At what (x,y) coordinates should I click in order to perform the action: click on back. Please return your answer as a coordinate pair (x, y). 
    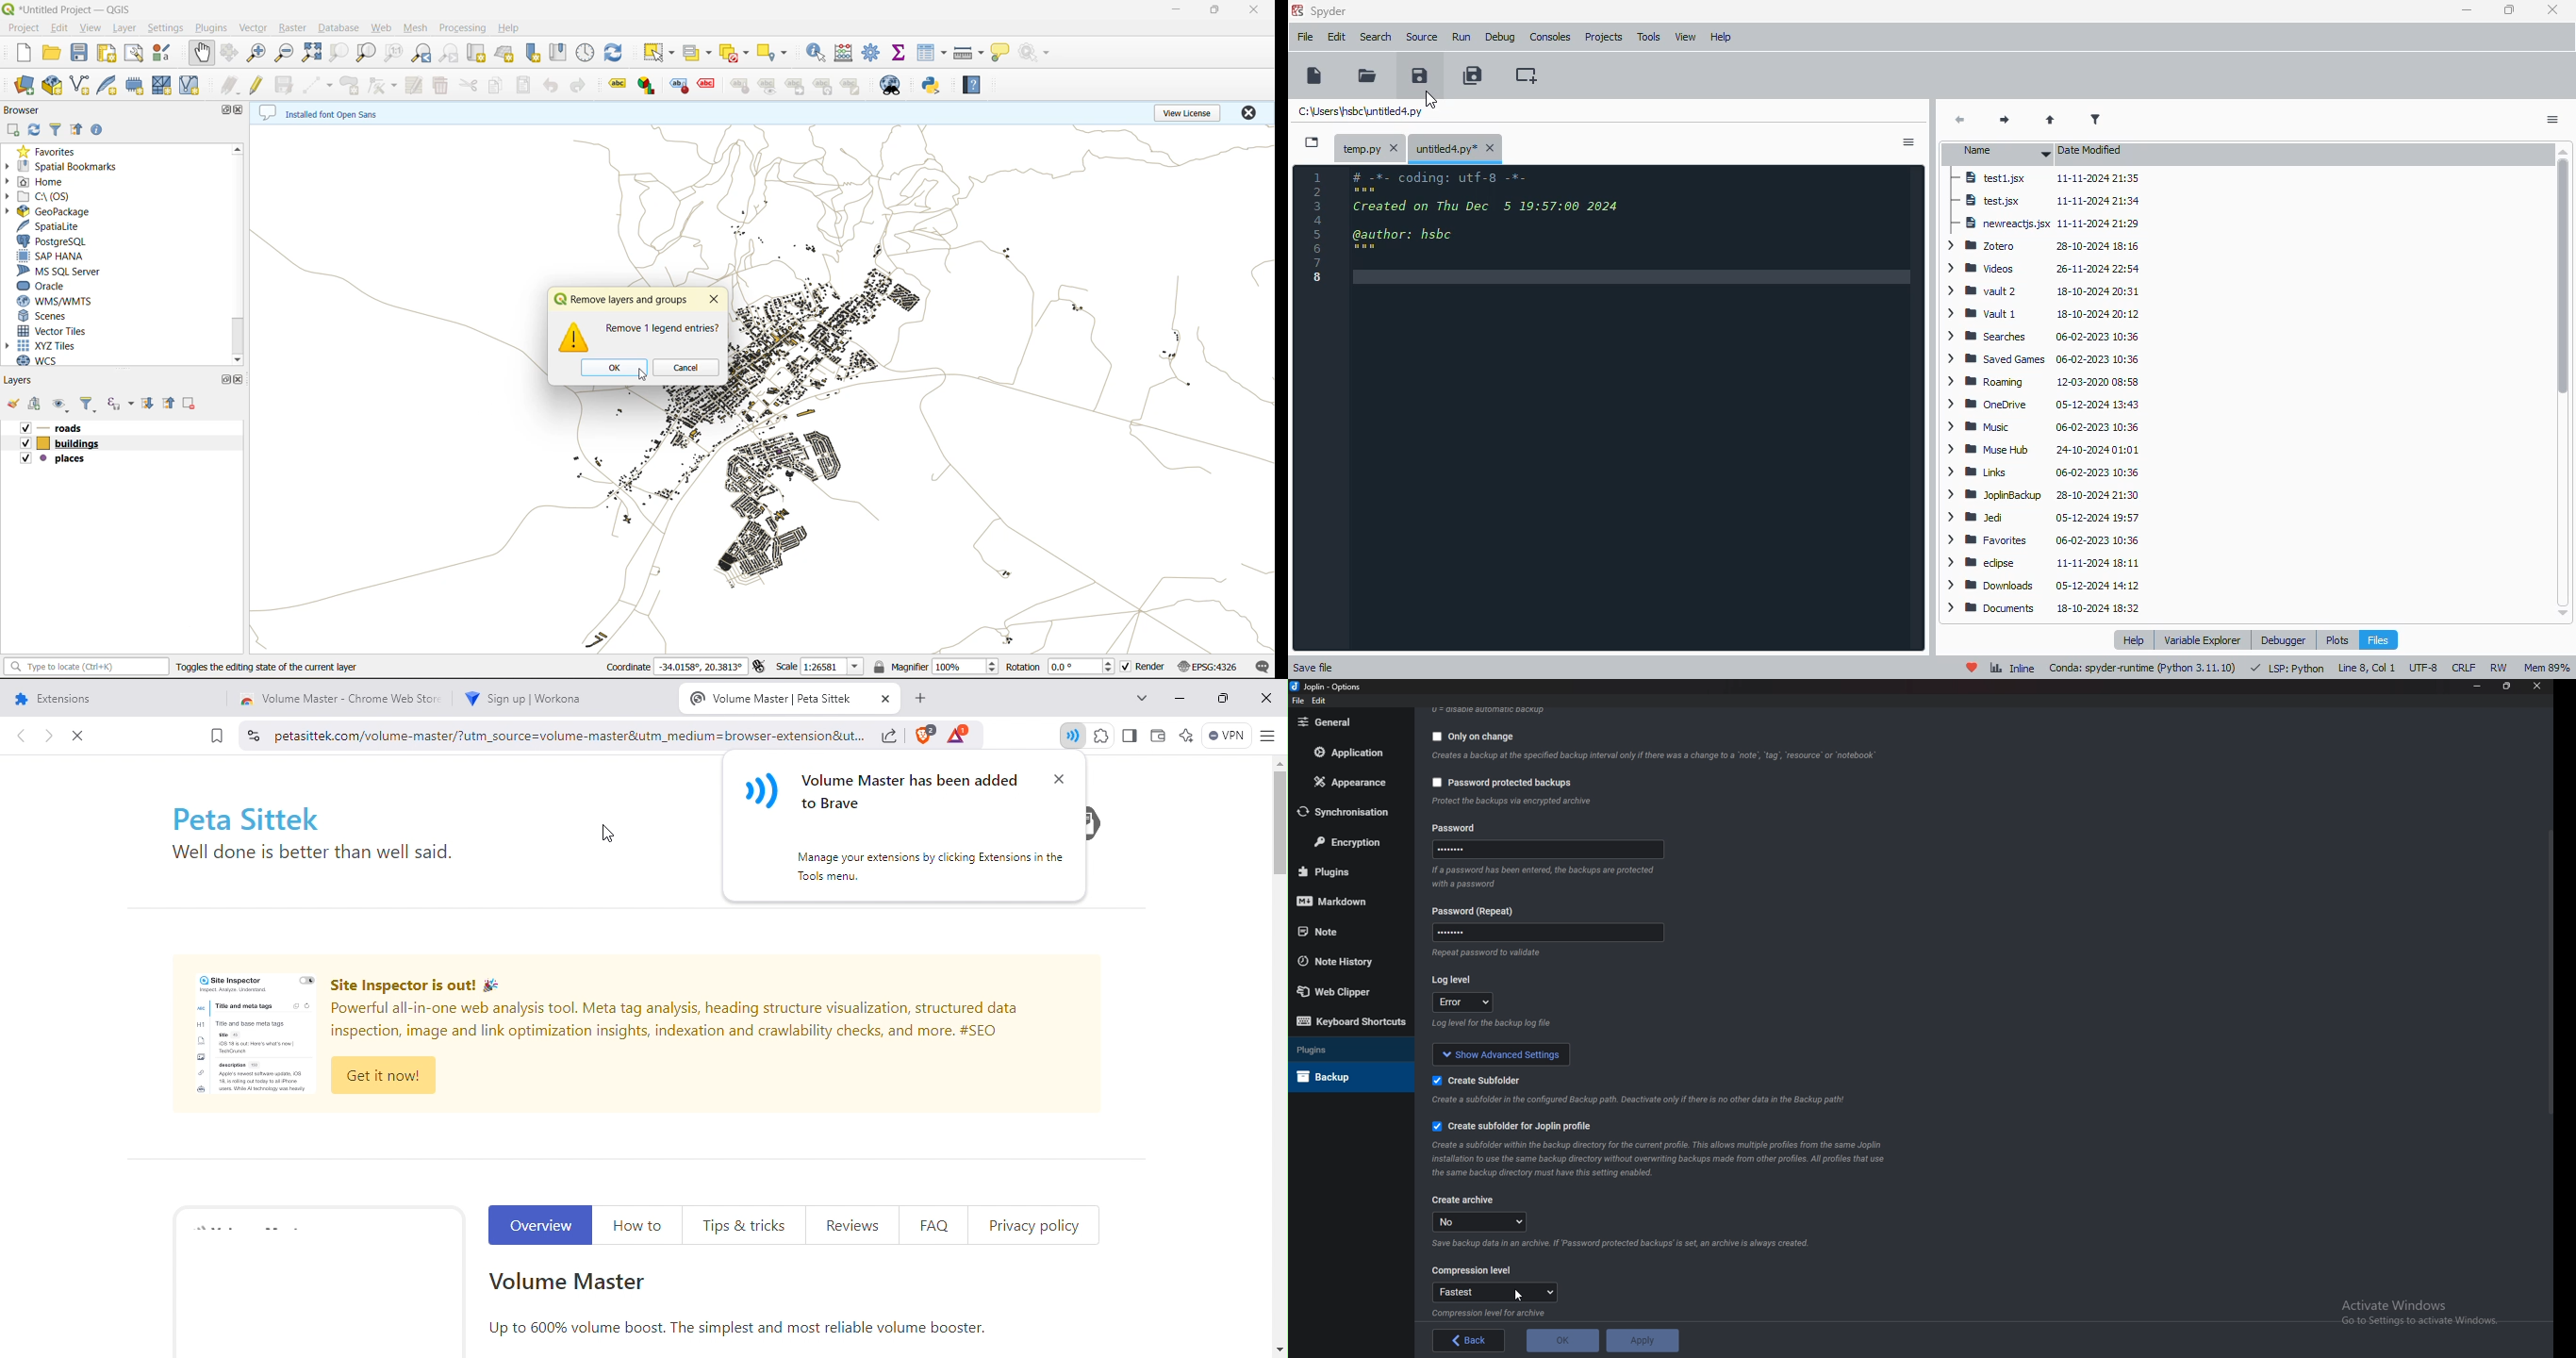
    Looking at the image, I should click on (1471, 1340).